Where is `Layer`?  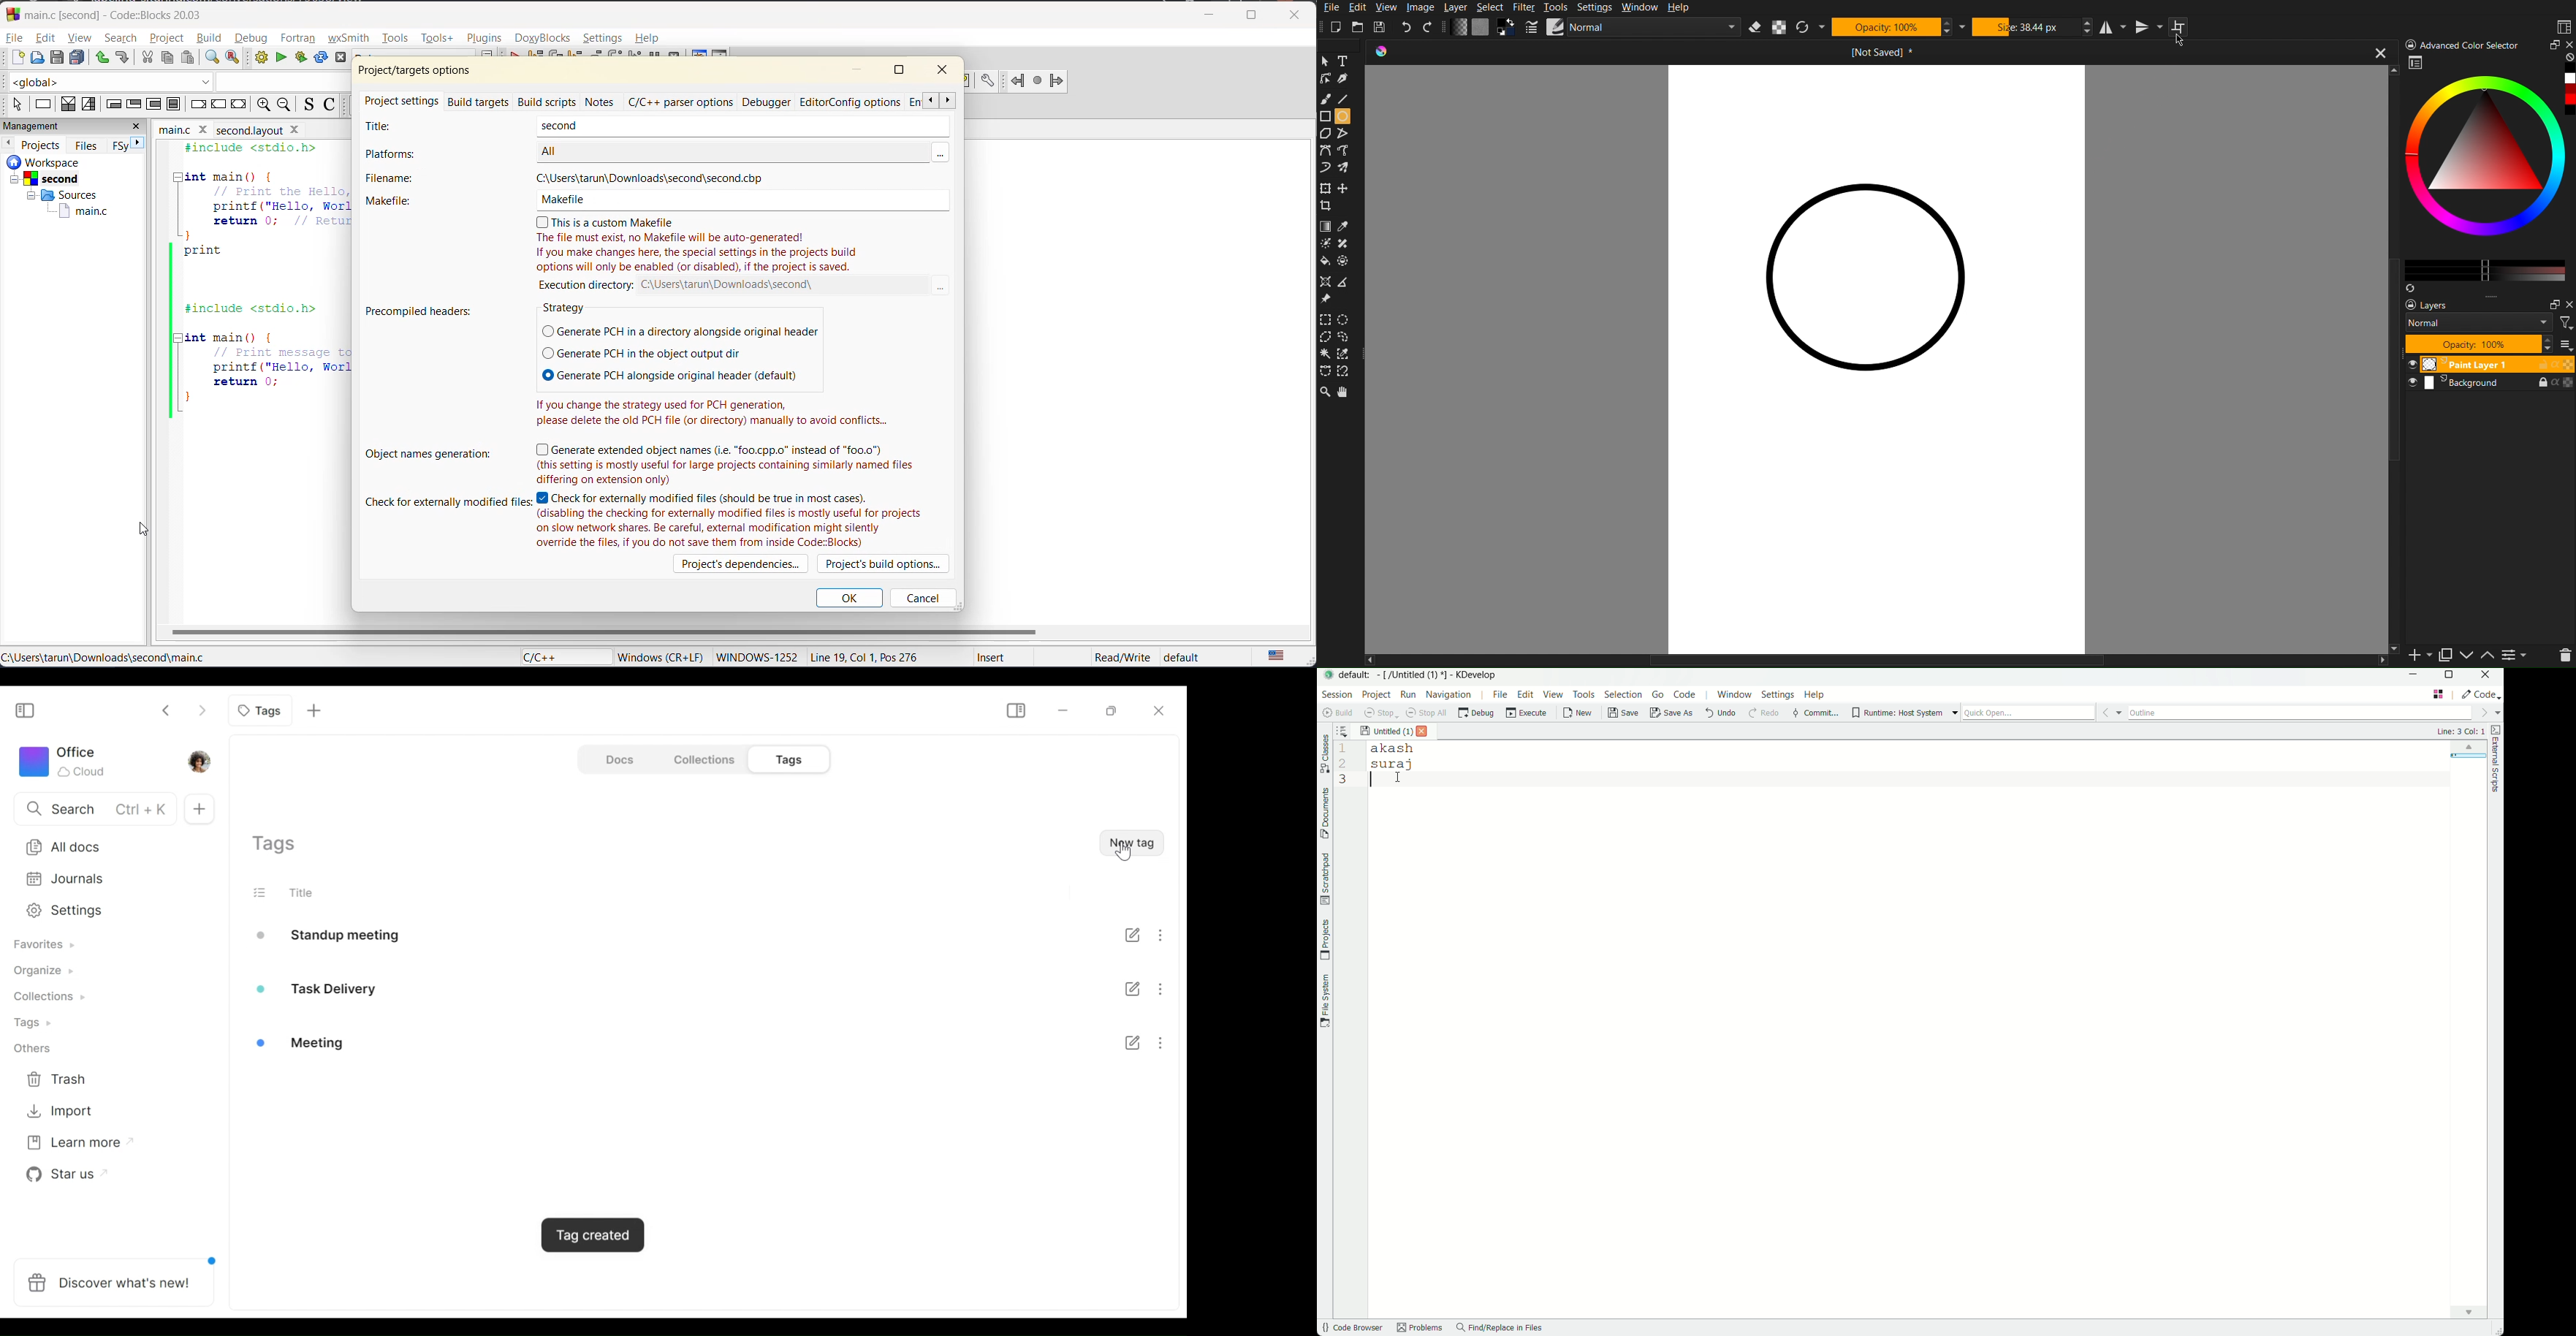 Layer is located at coordinates (1454, 9).